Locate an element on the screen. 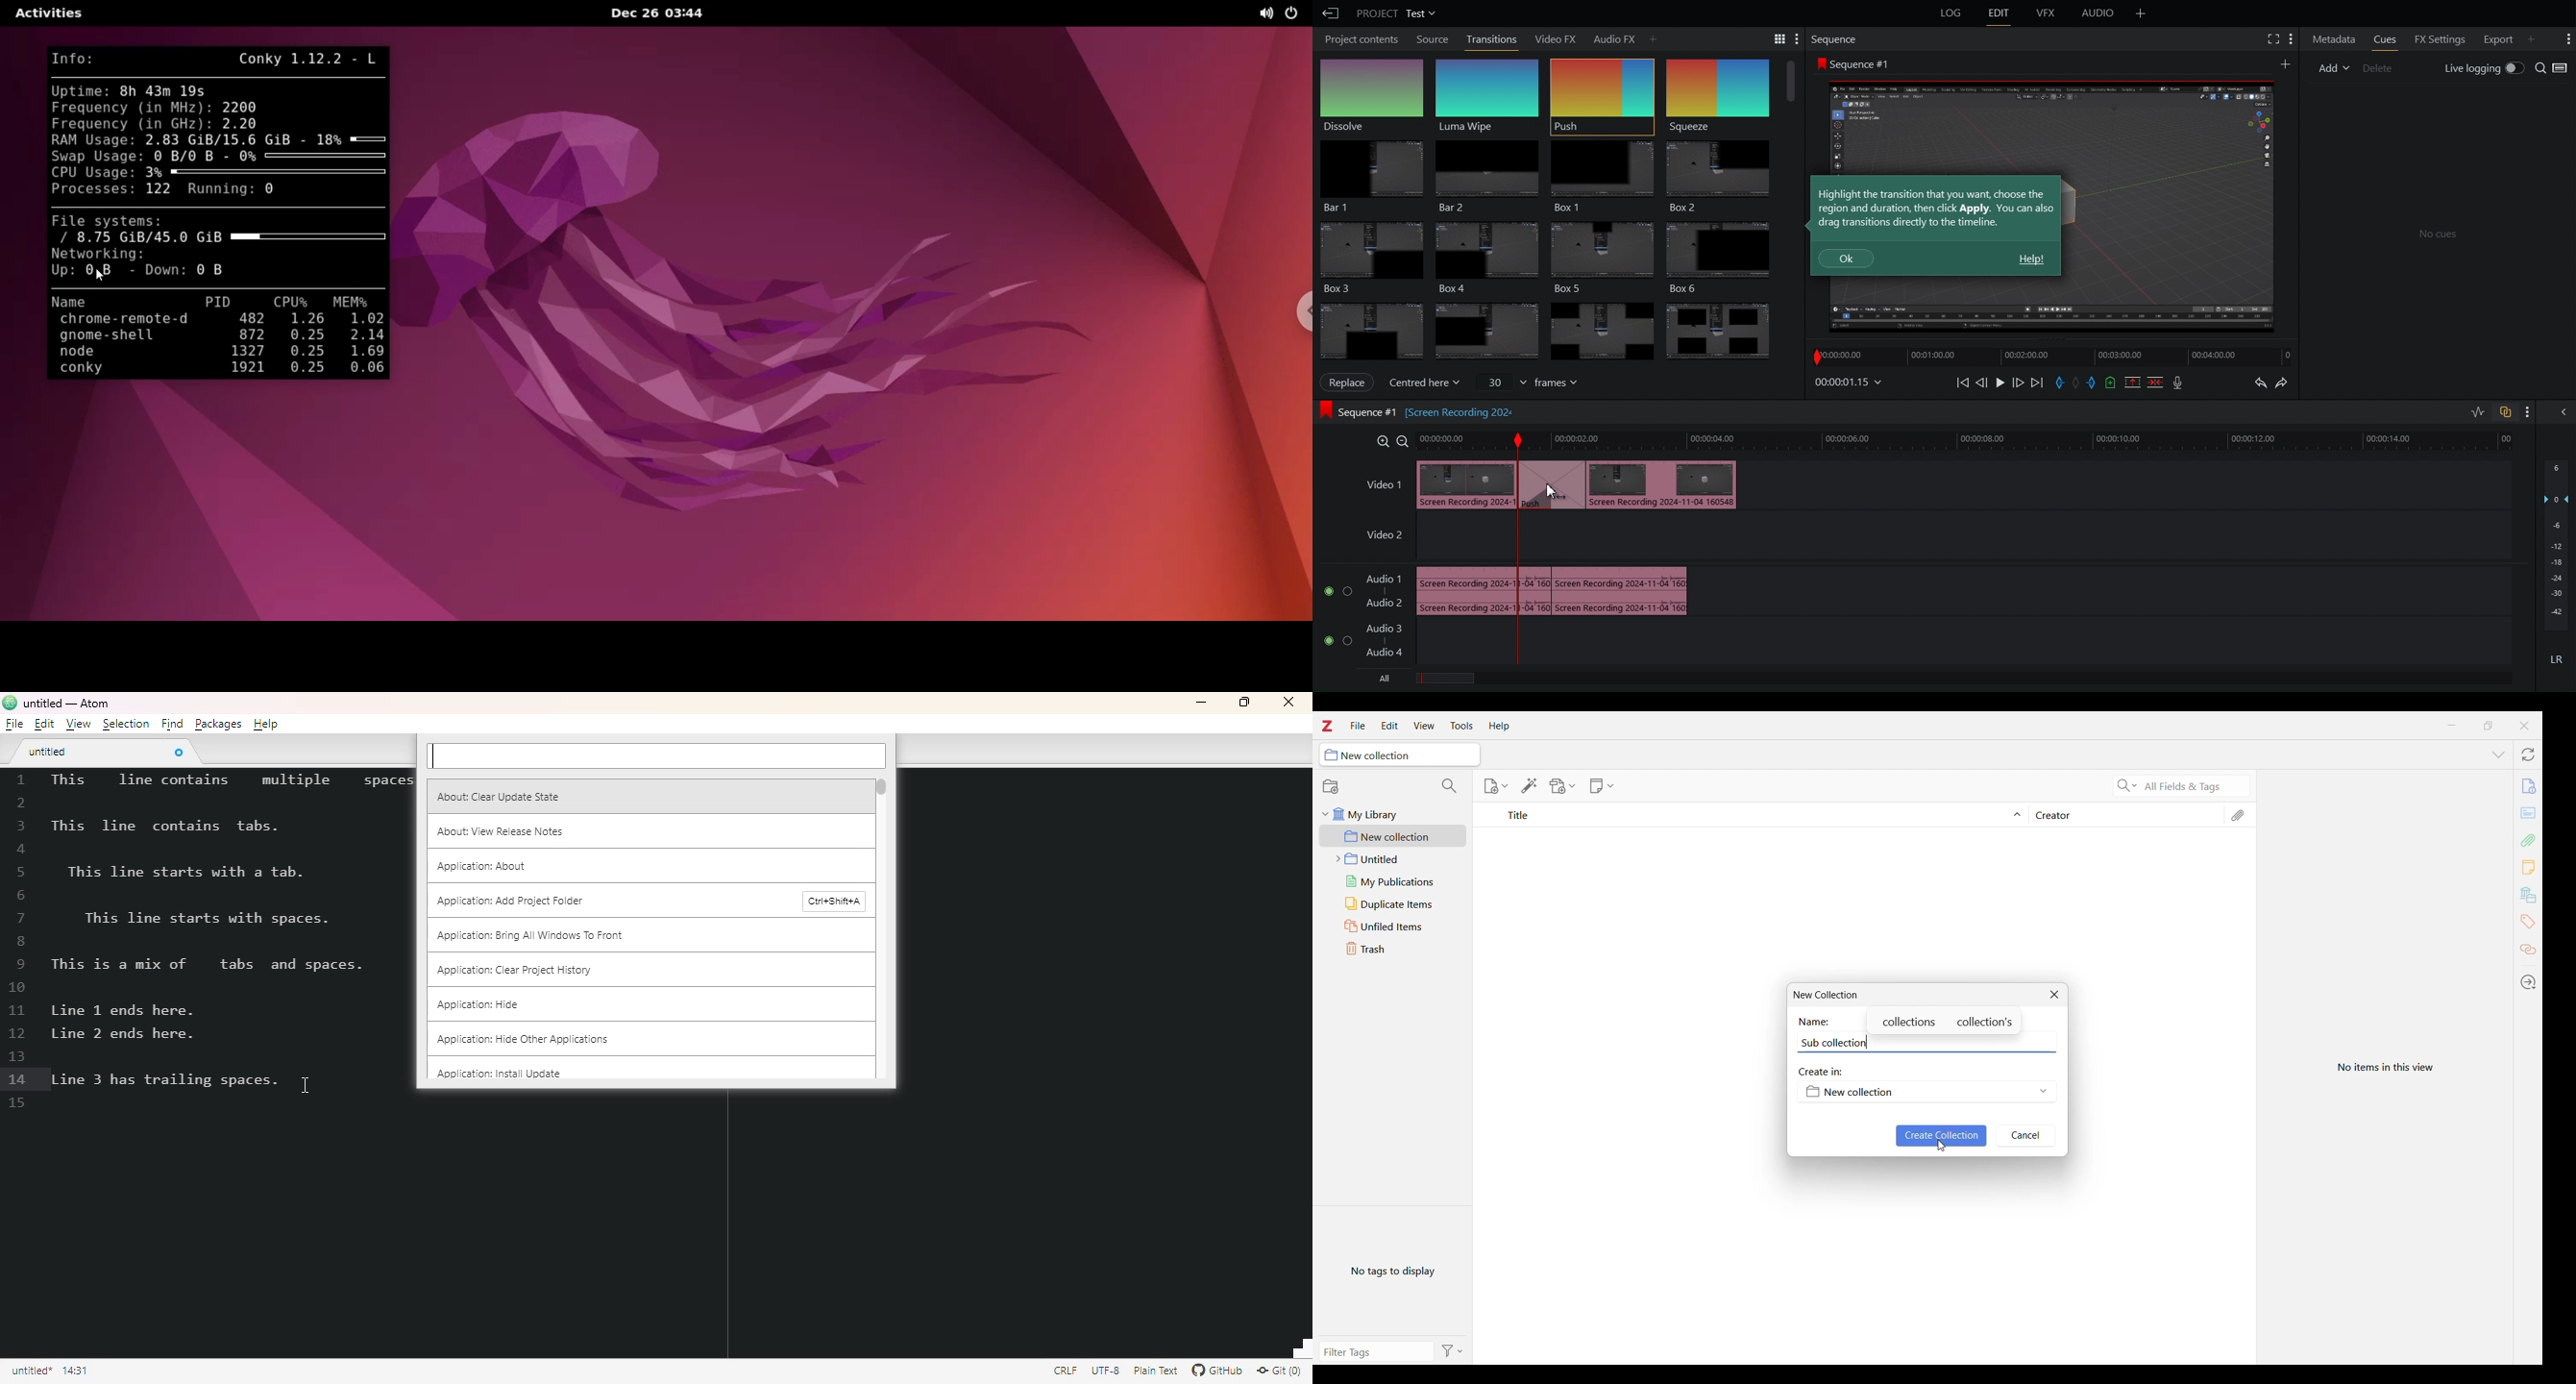  frames is located at coordinates (1562, 382).